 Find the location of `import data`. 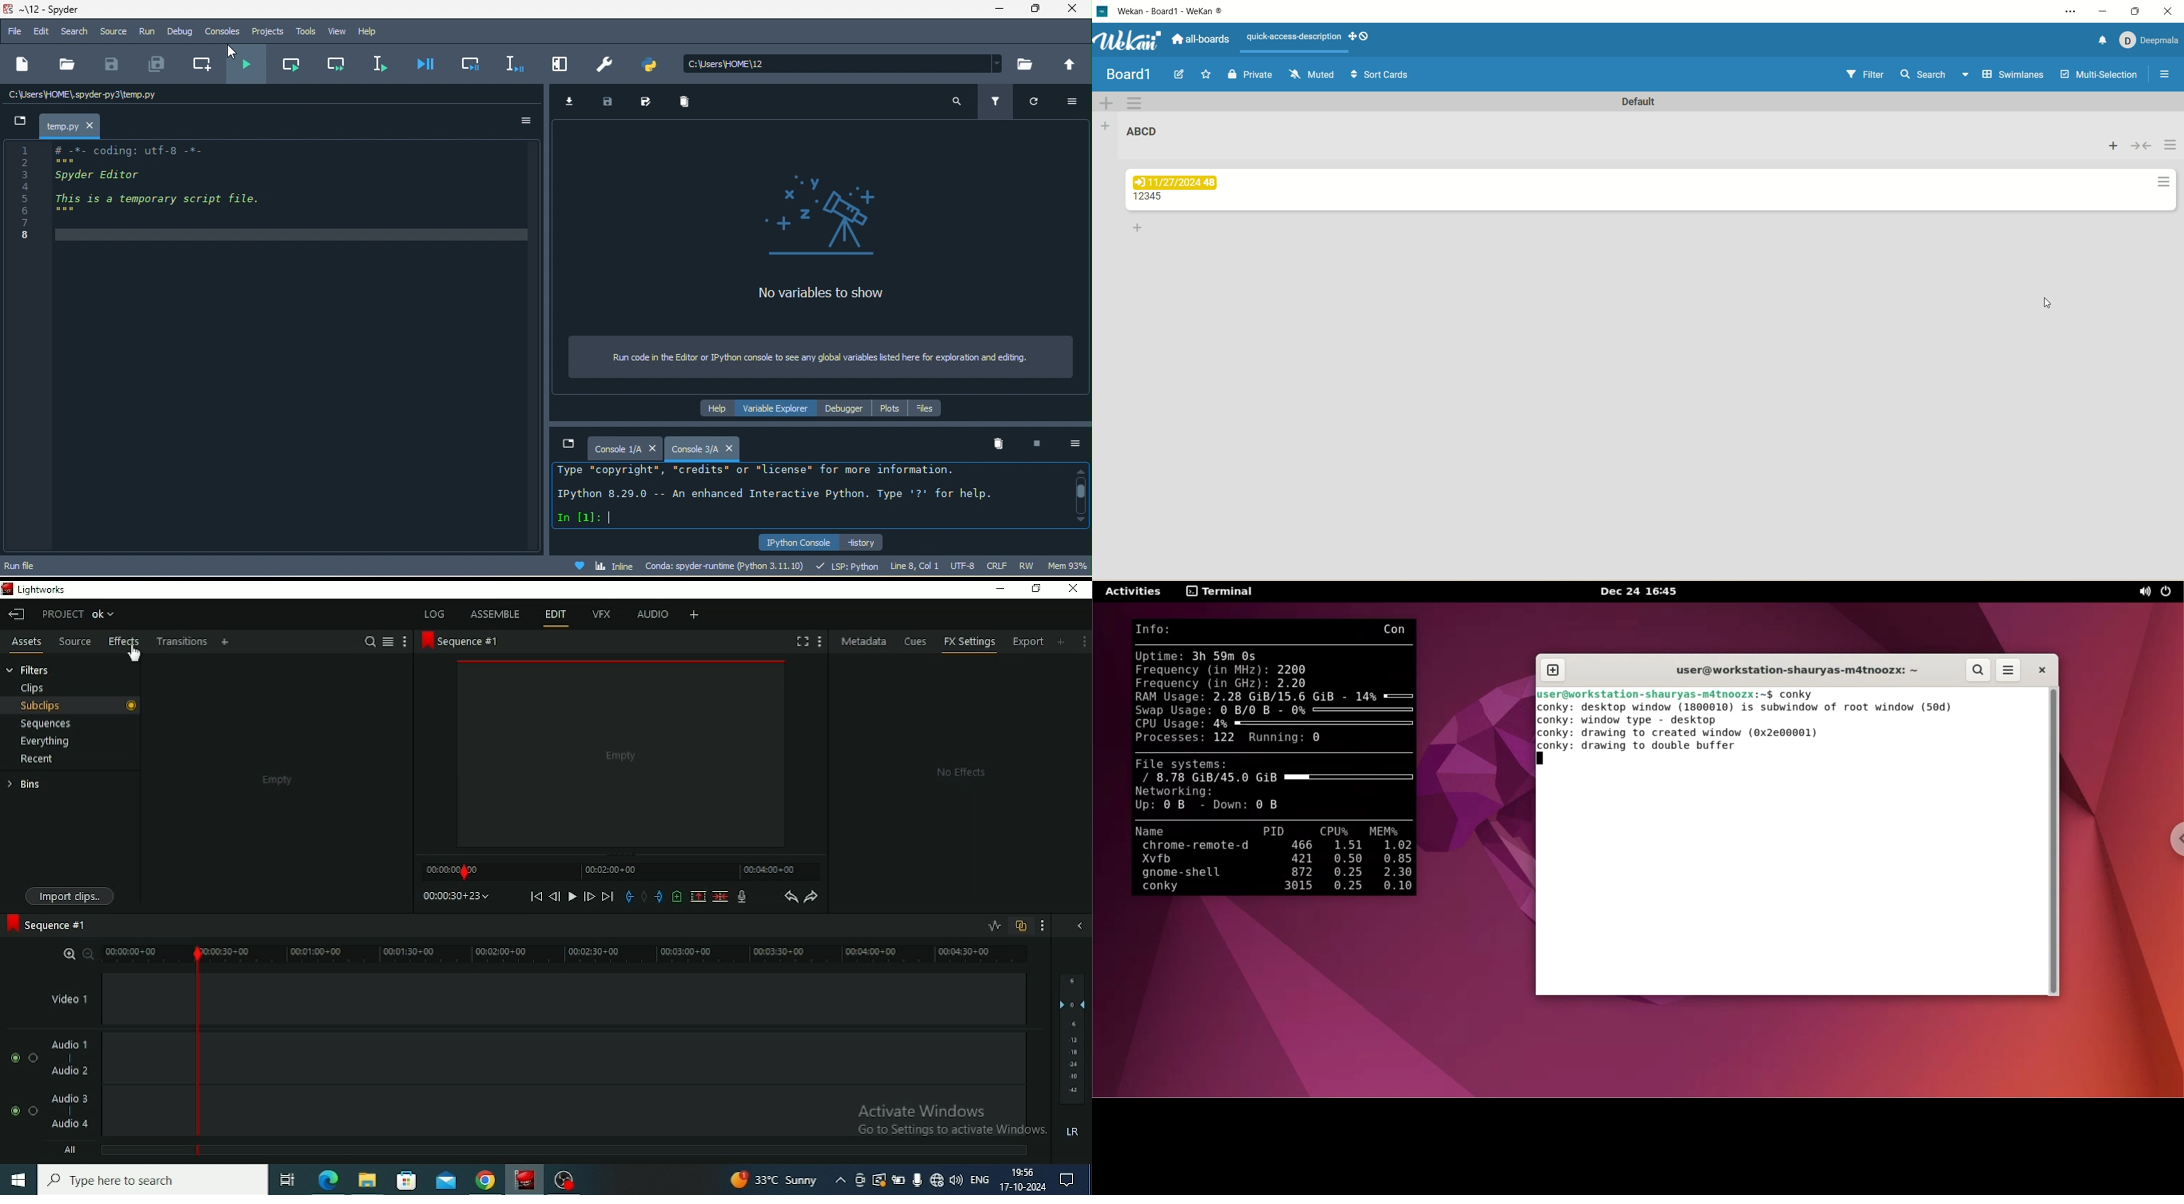

import data is located at coordinates (572, 102).